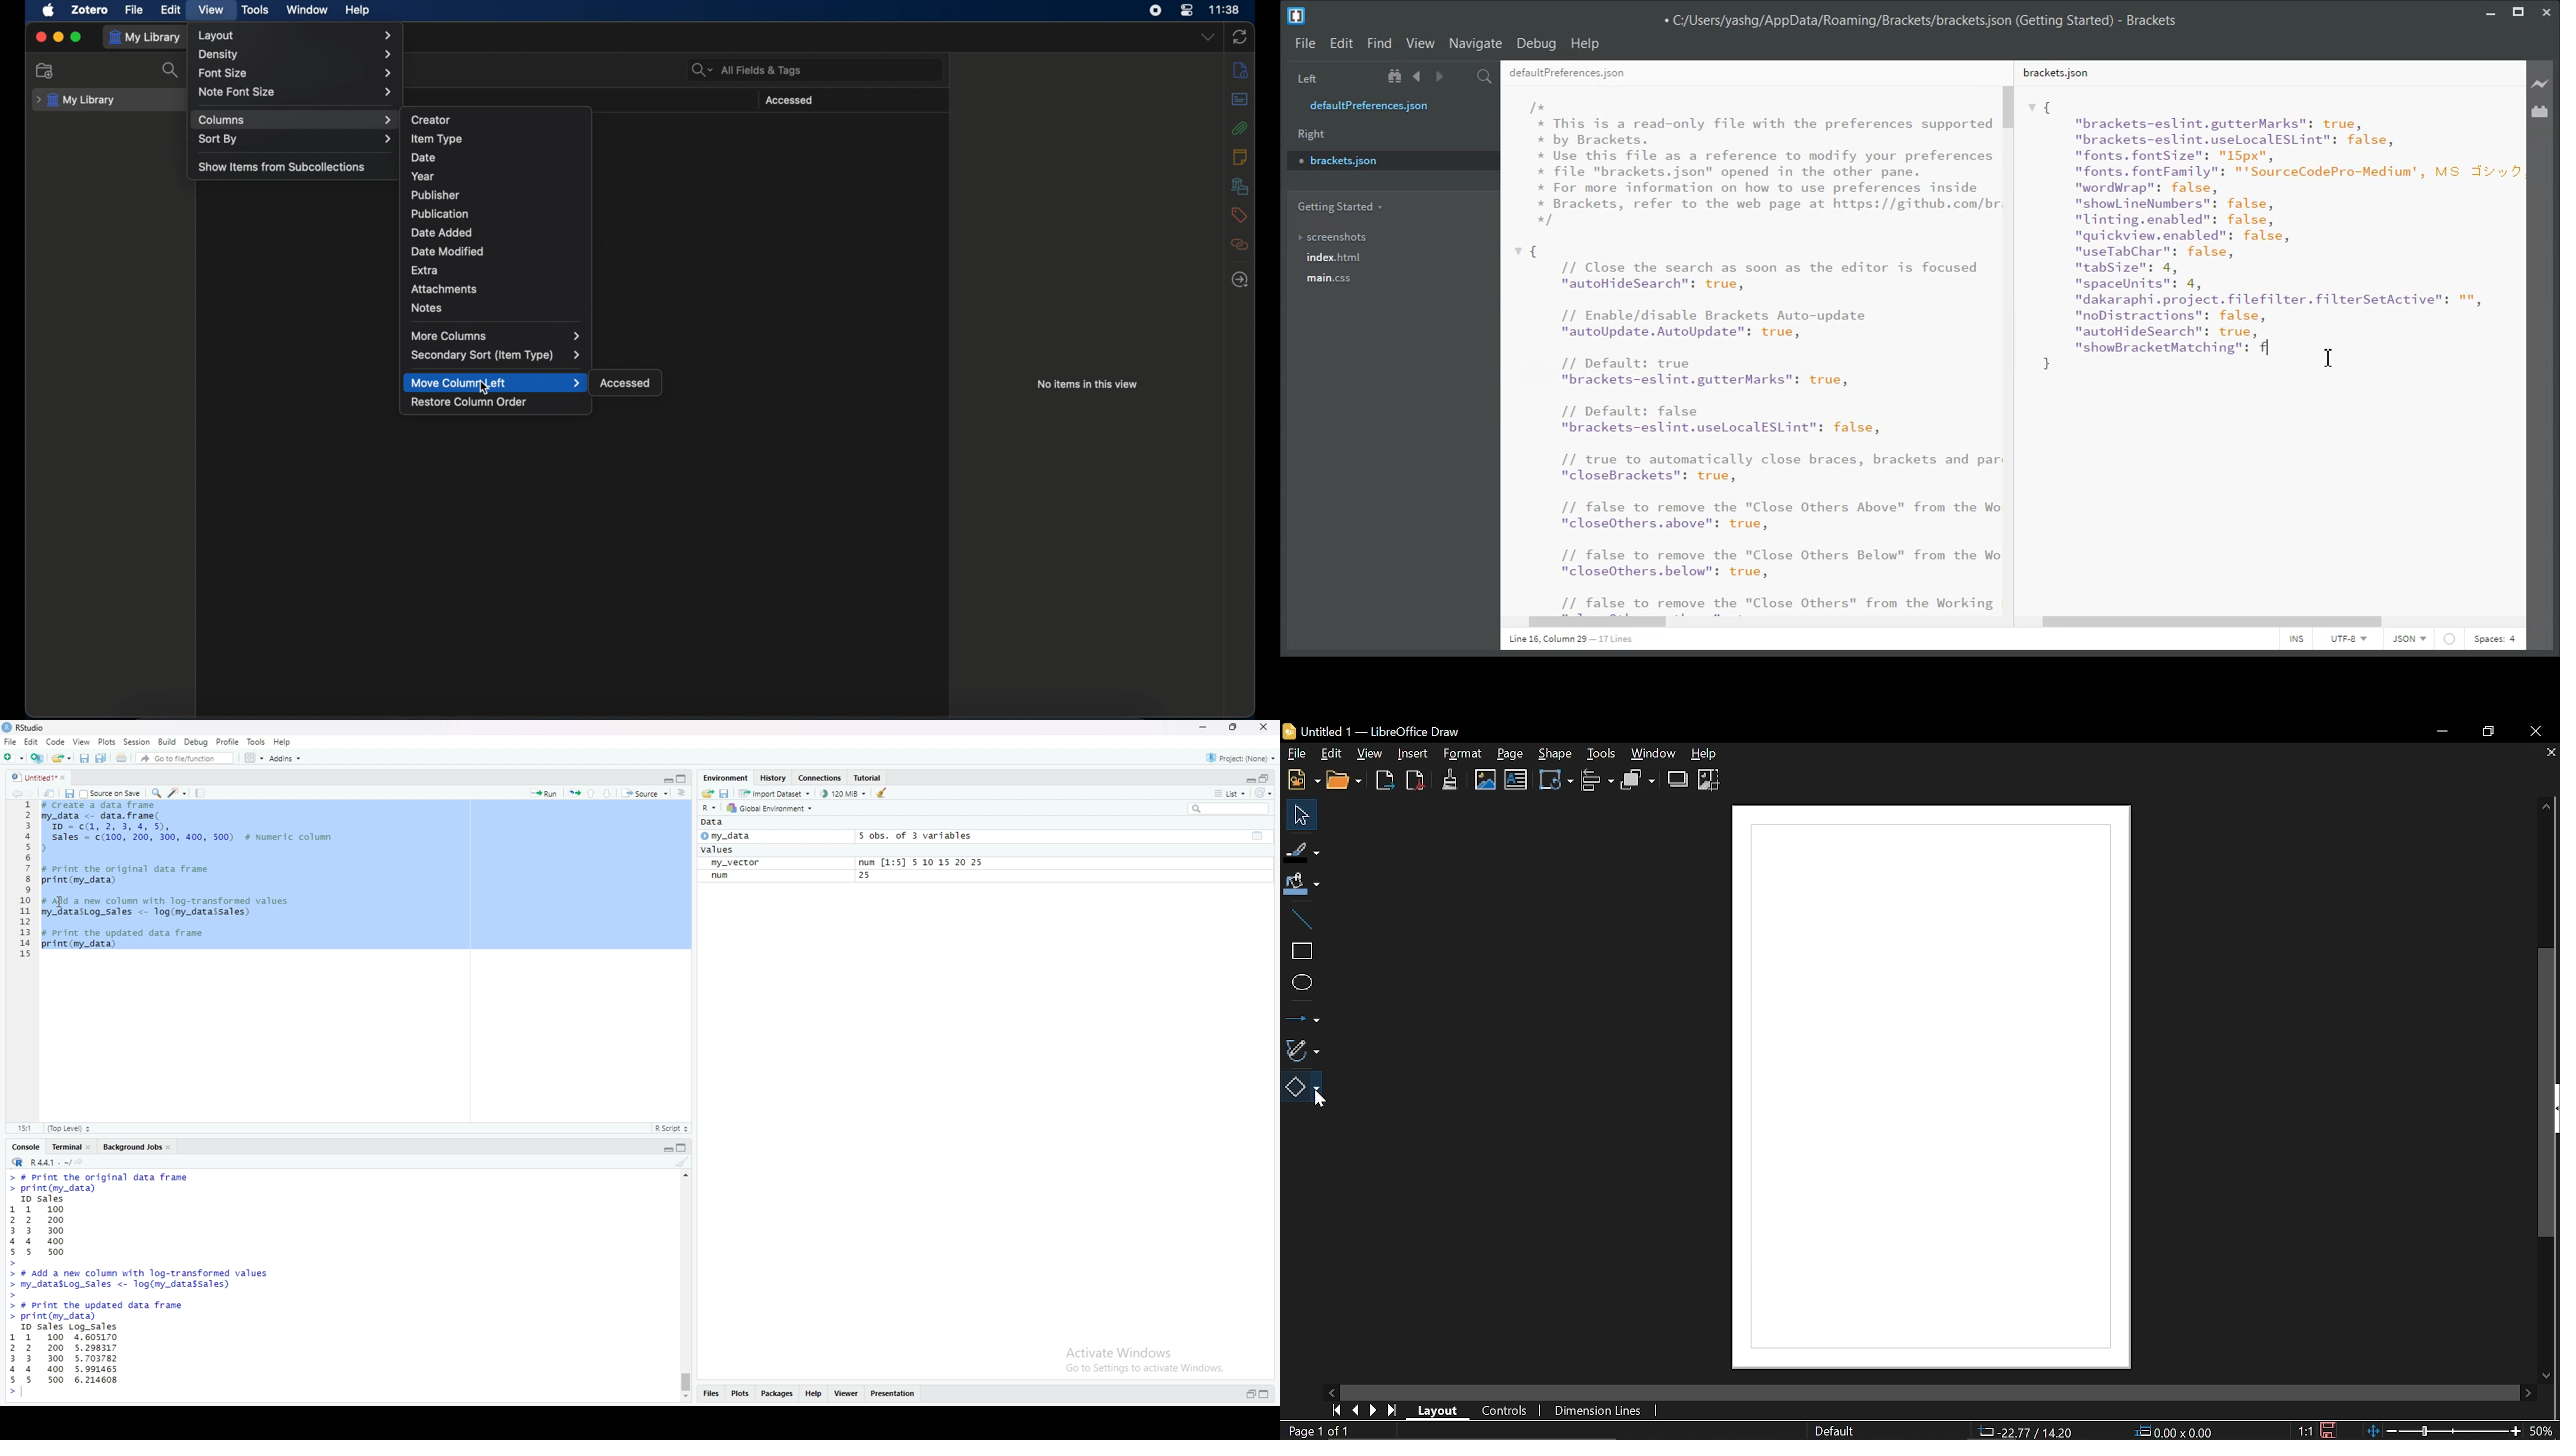 The image size is (2576, 1456). I want to click on Right, so click(1312, 134).